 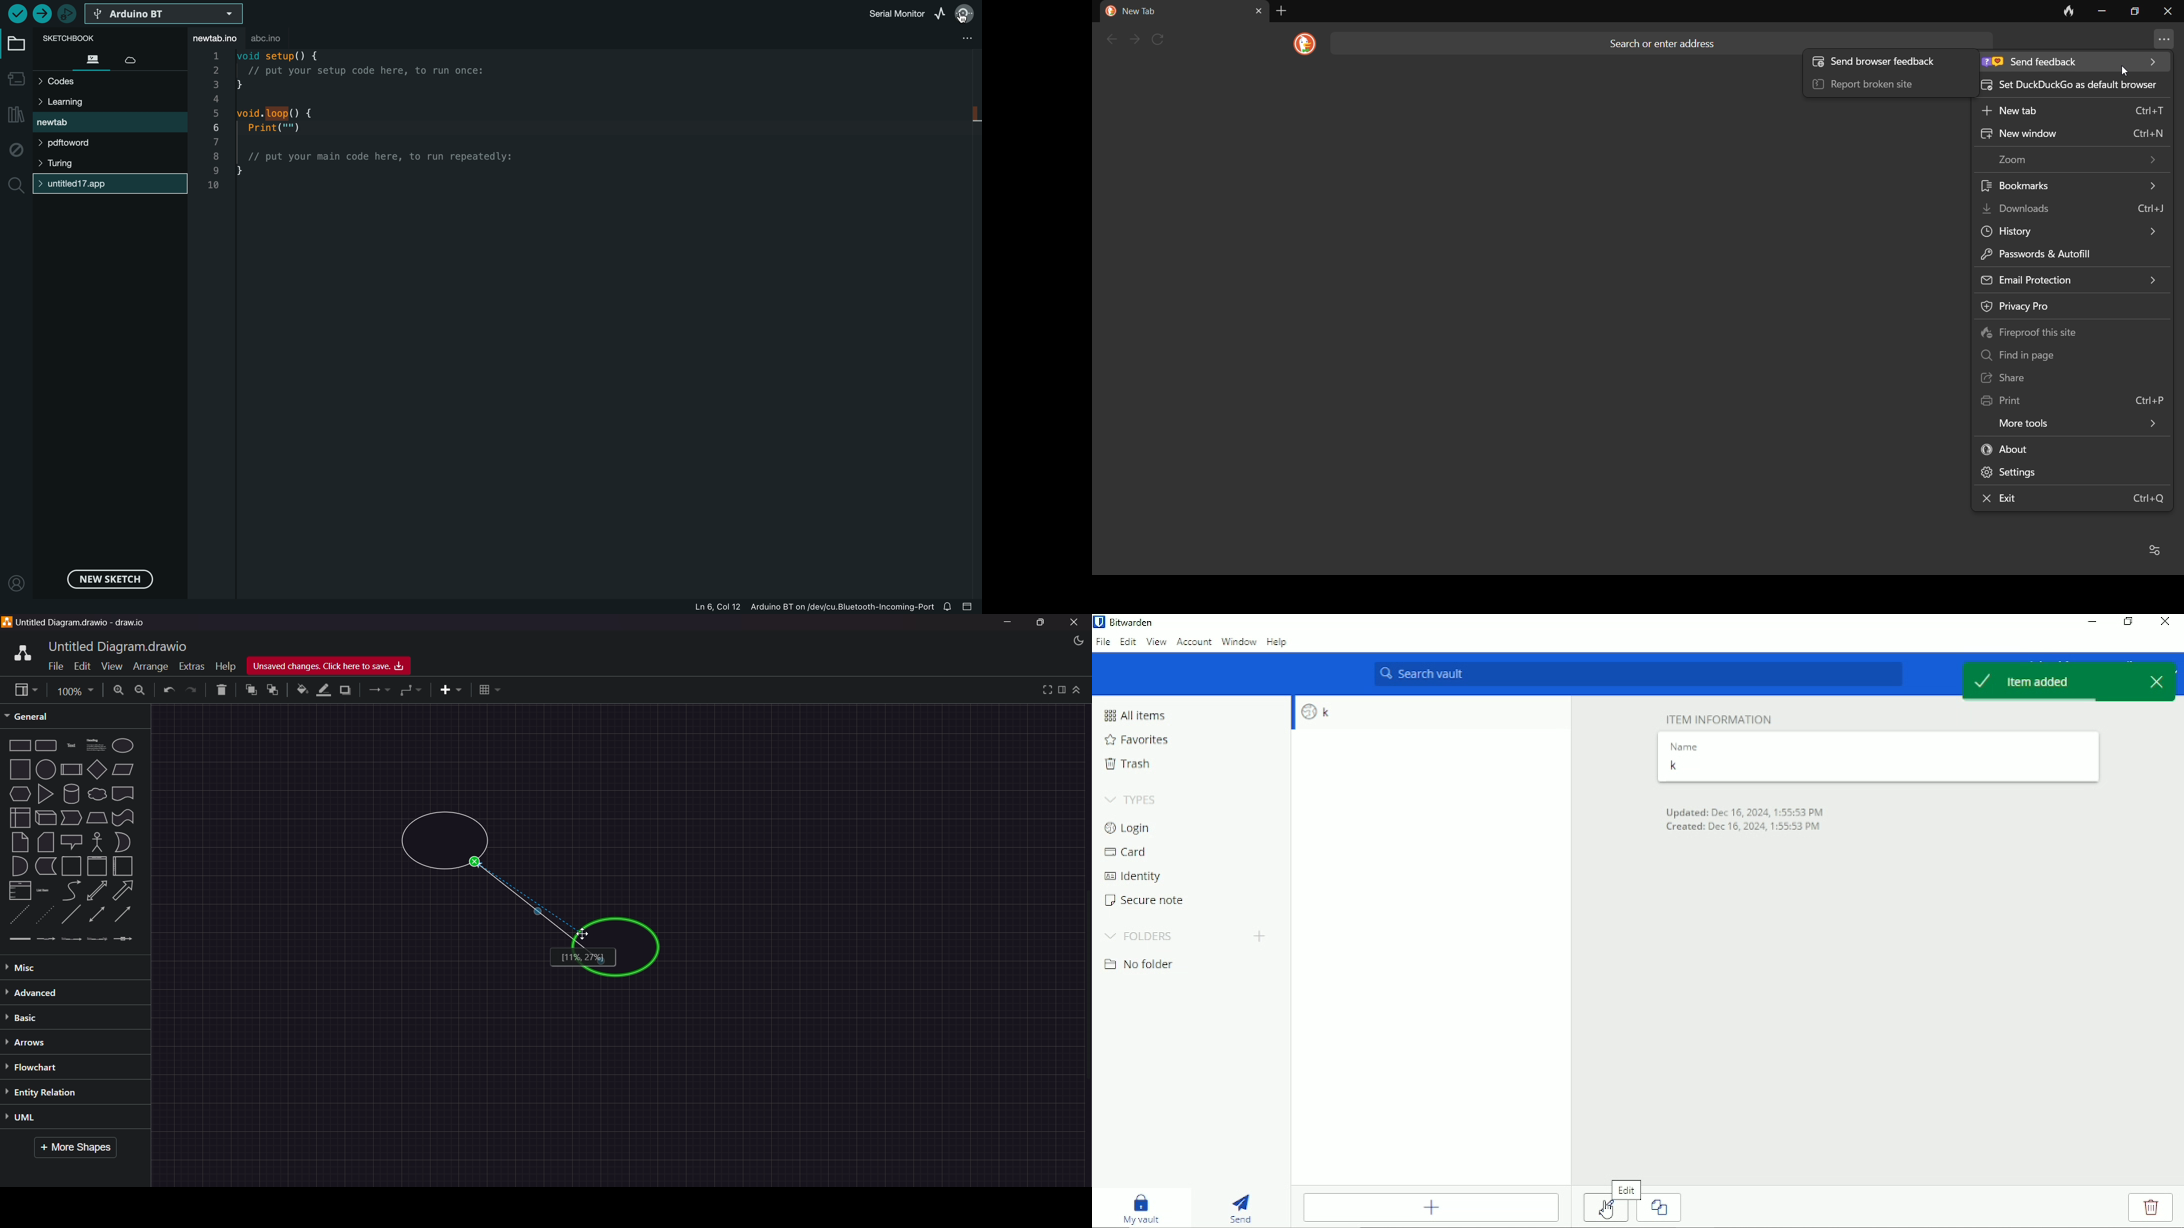 What do you see at coordinates (1128, 642) in the screenshot?
I see `Edit` at bounding box center [1128, 642].